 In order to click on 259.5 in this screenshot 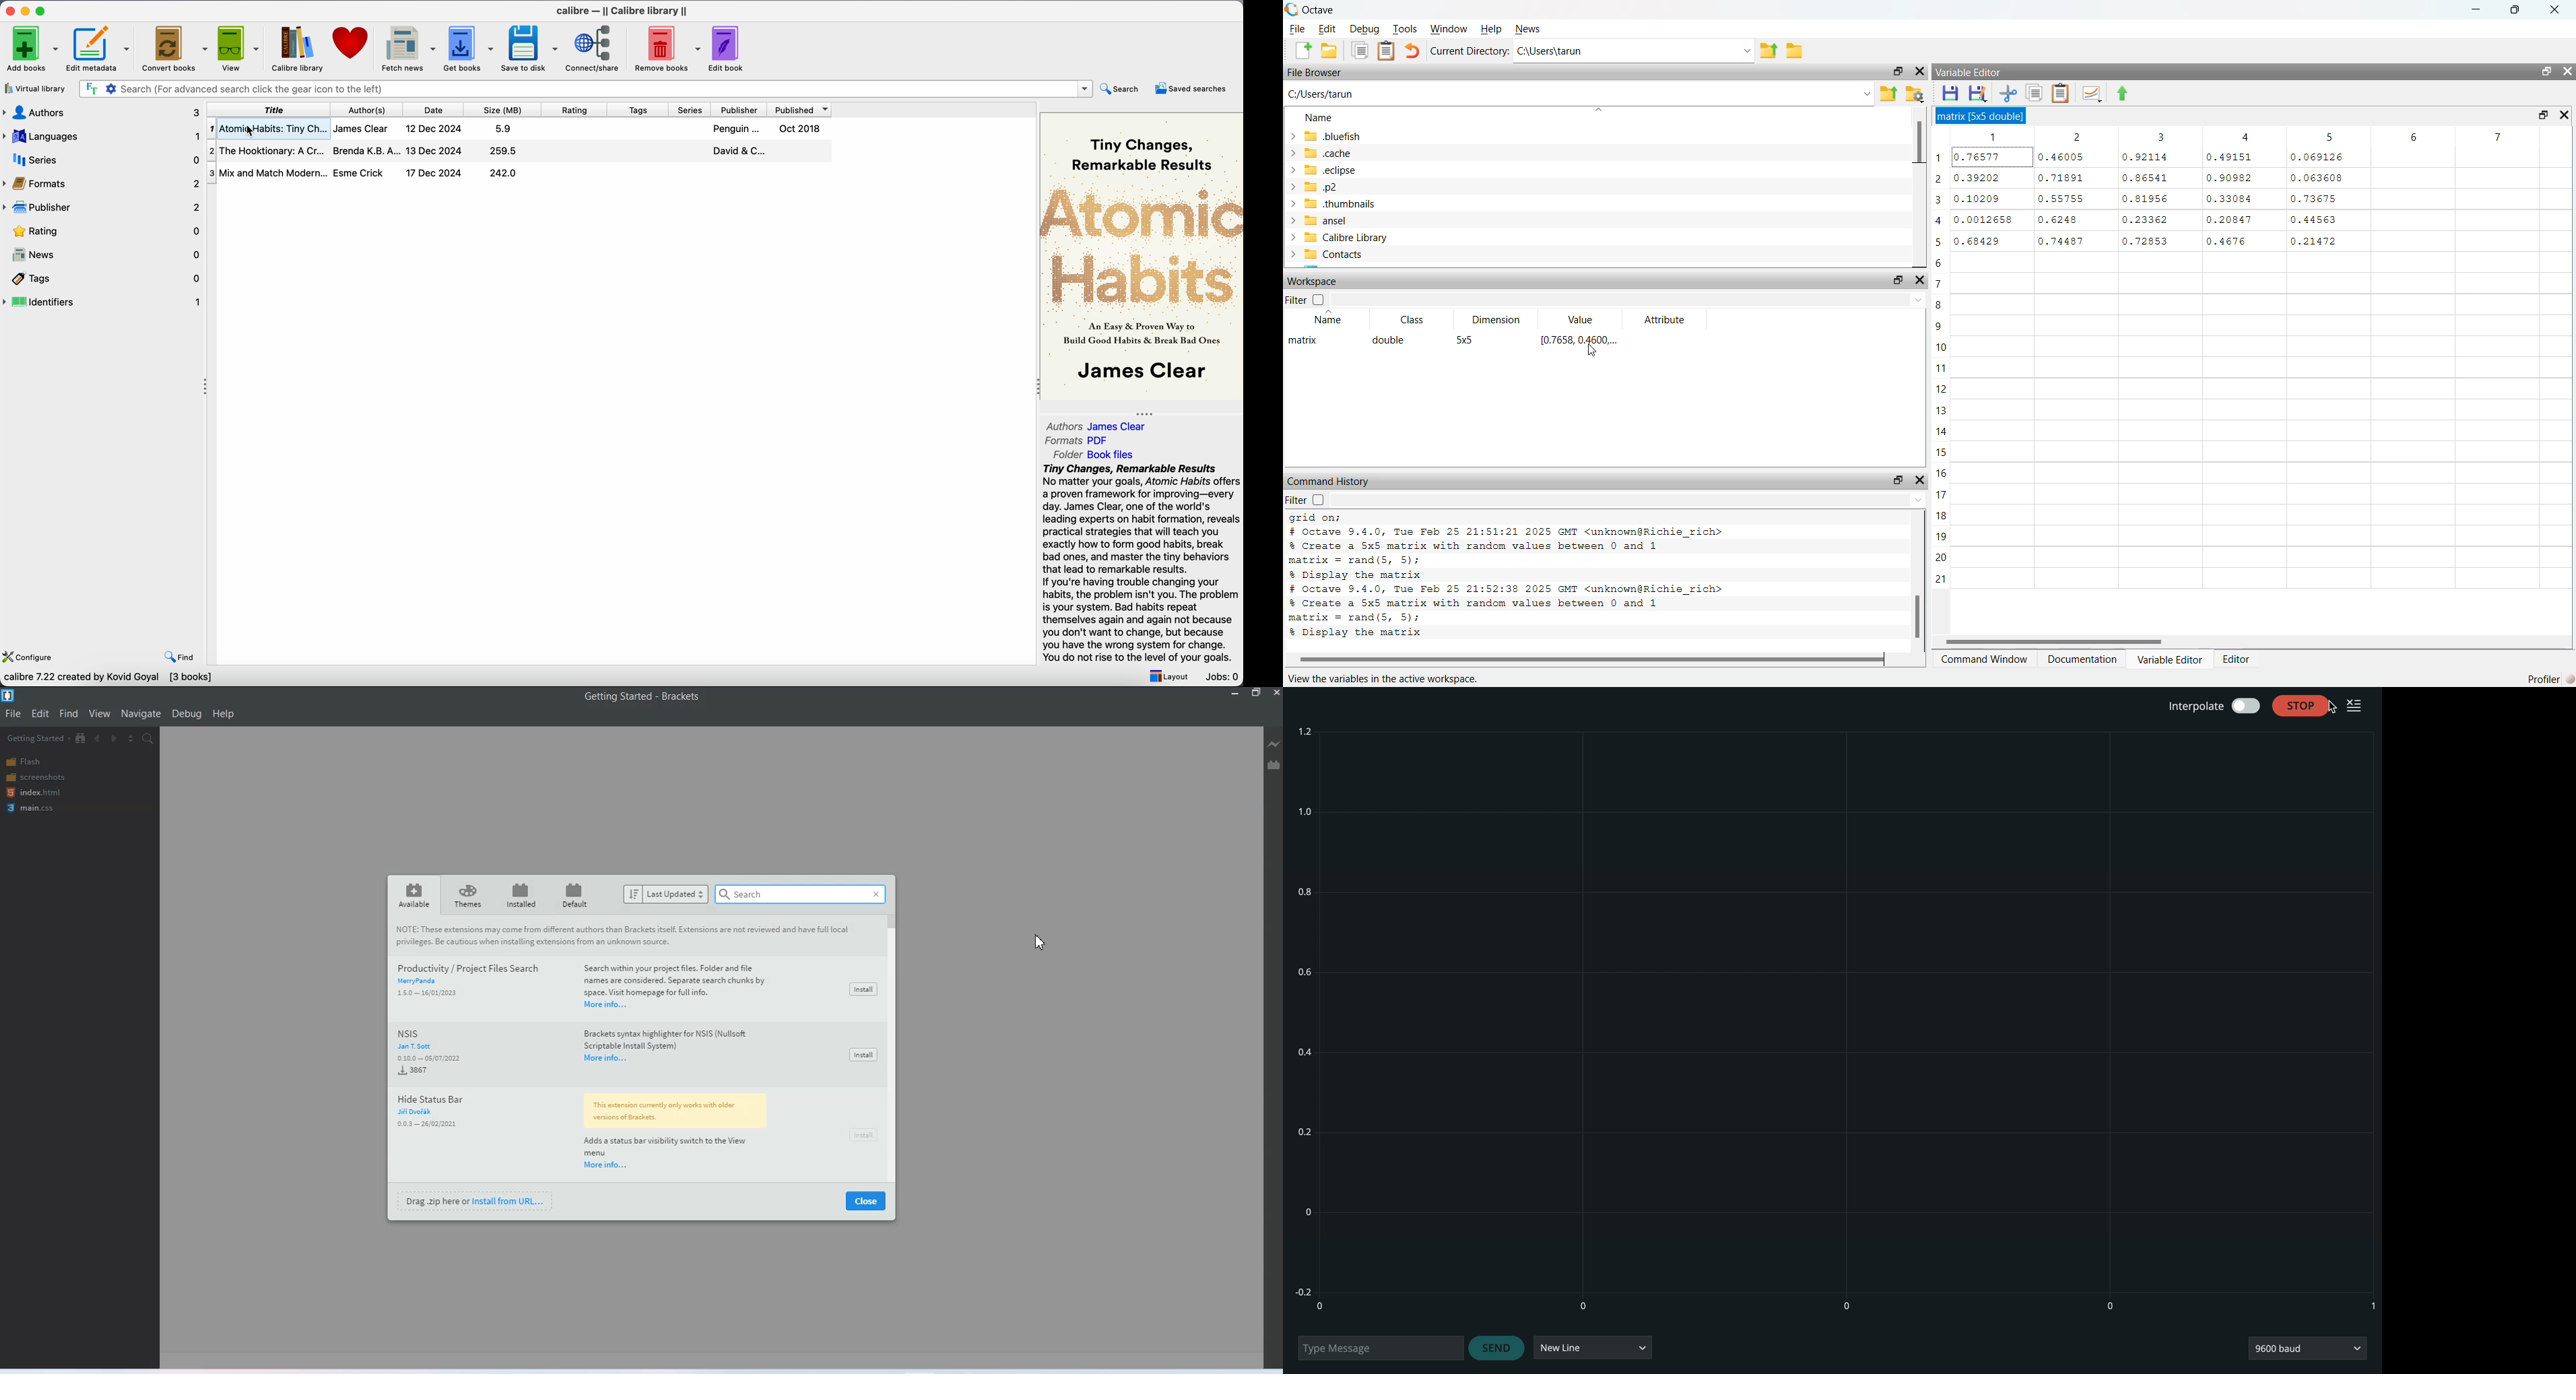, I will do `click(505, 152)`.